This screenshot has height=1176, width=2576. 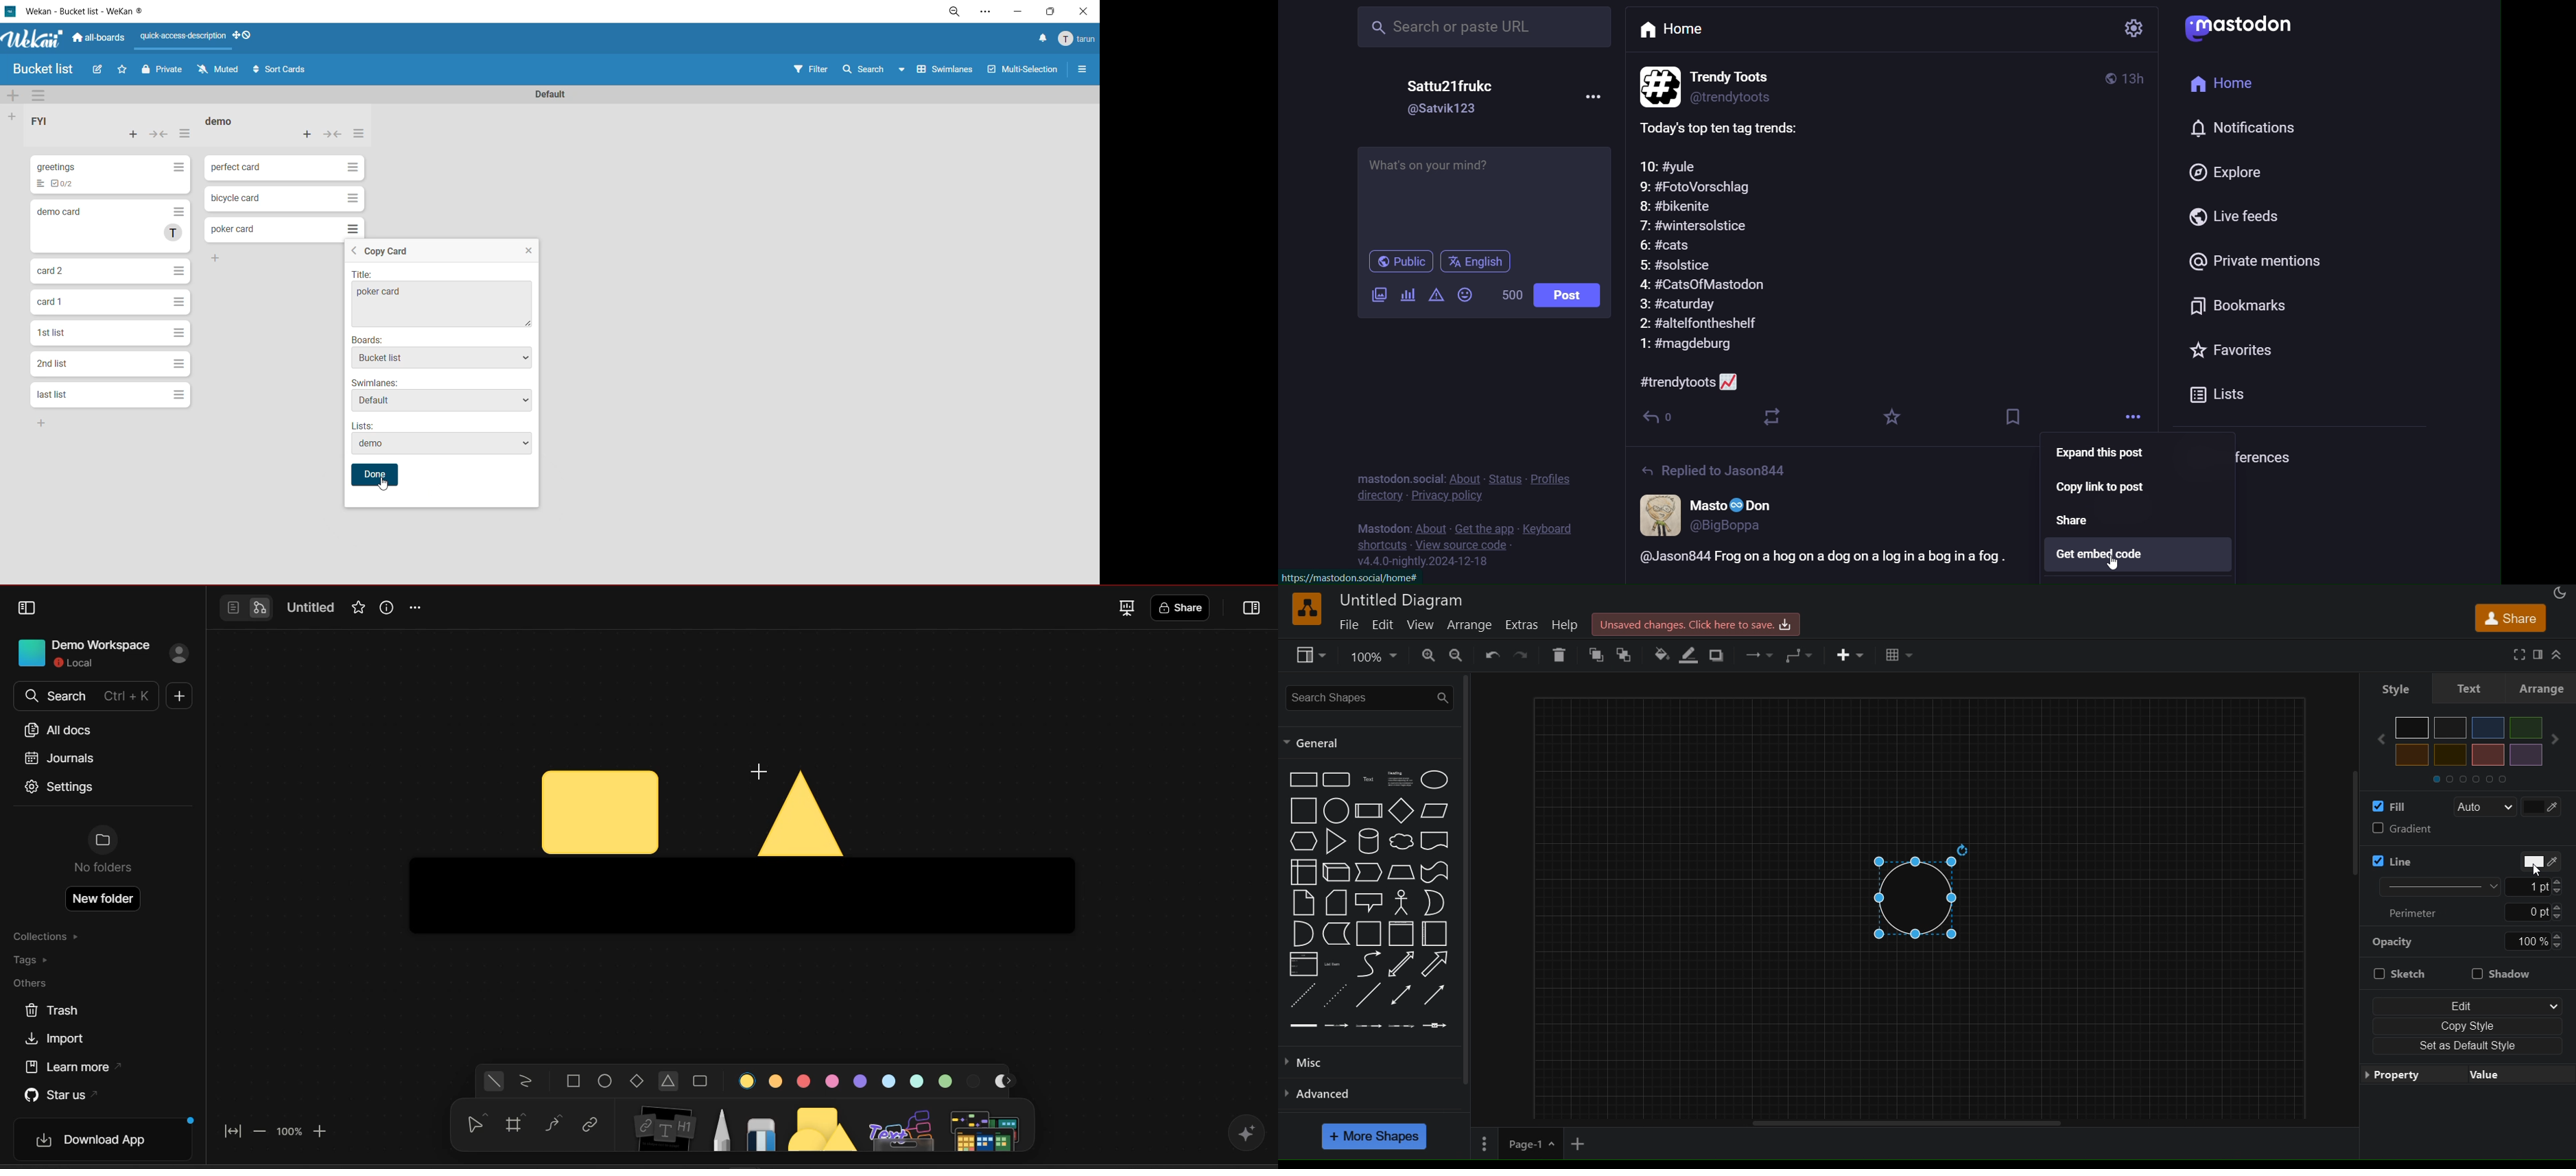 What do you see at coordinates (1253, 609) in the screenshot?
I see `collapse or open sidebar` at bounding box center [1253, 609].